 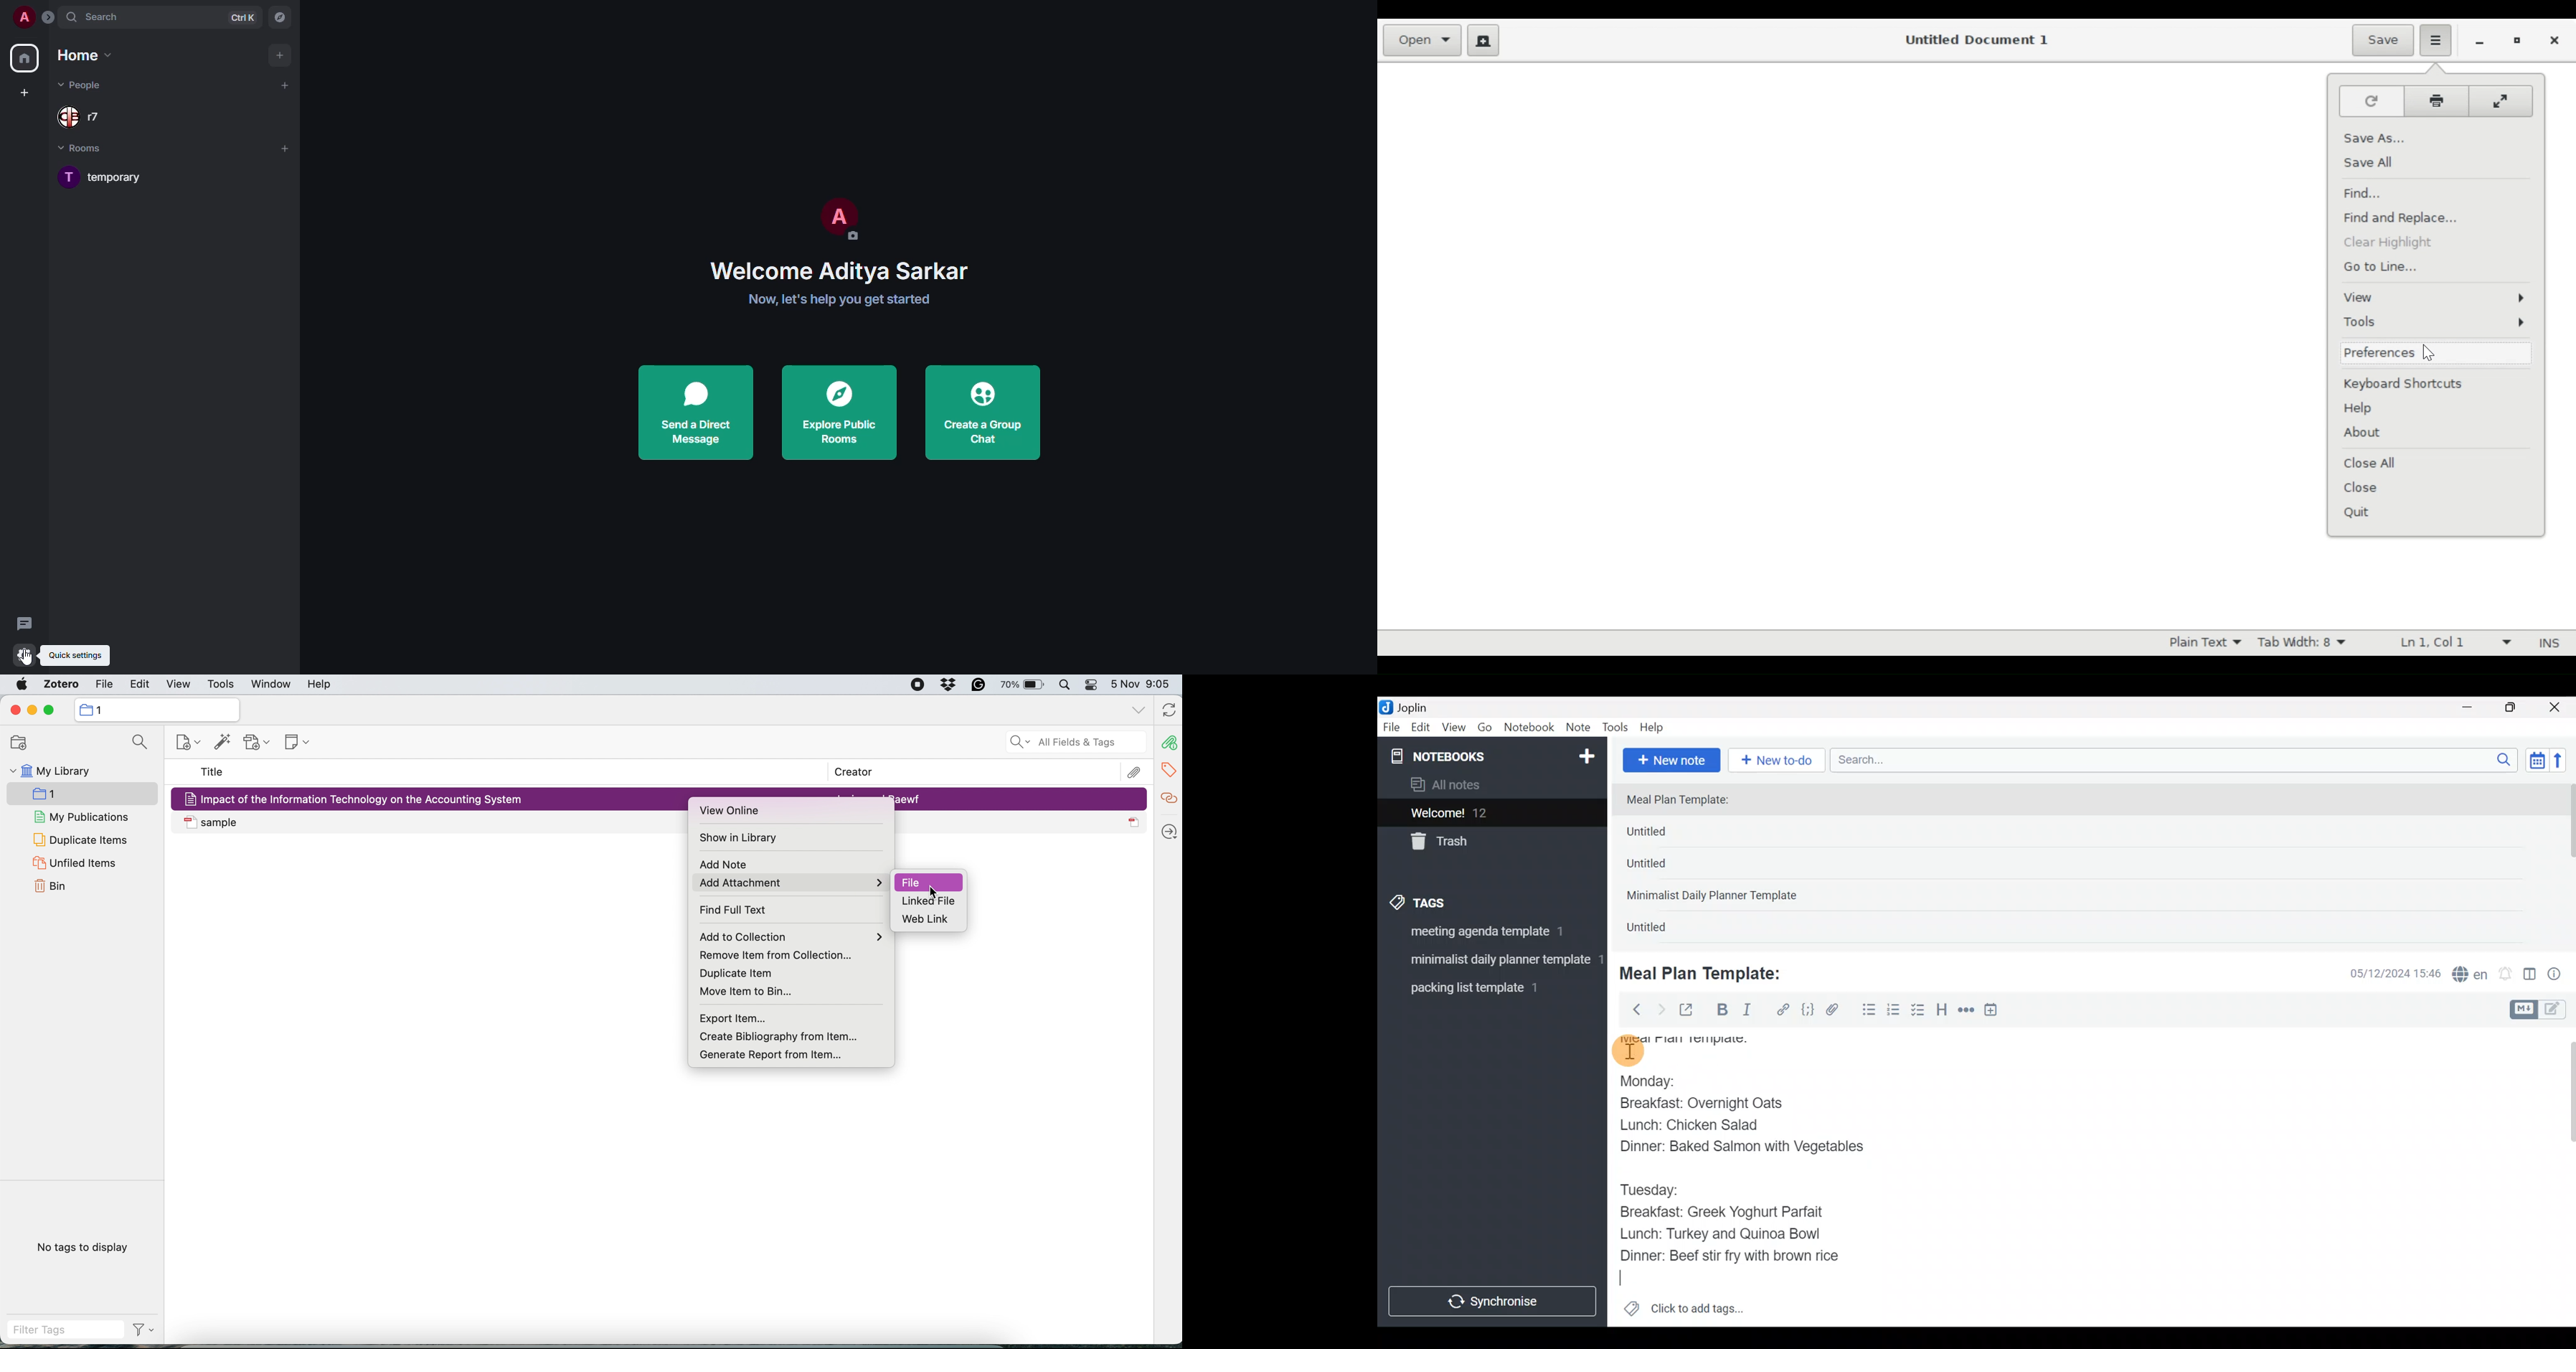 I want to click on Scroll bar, so click(x=2563, y=1177).